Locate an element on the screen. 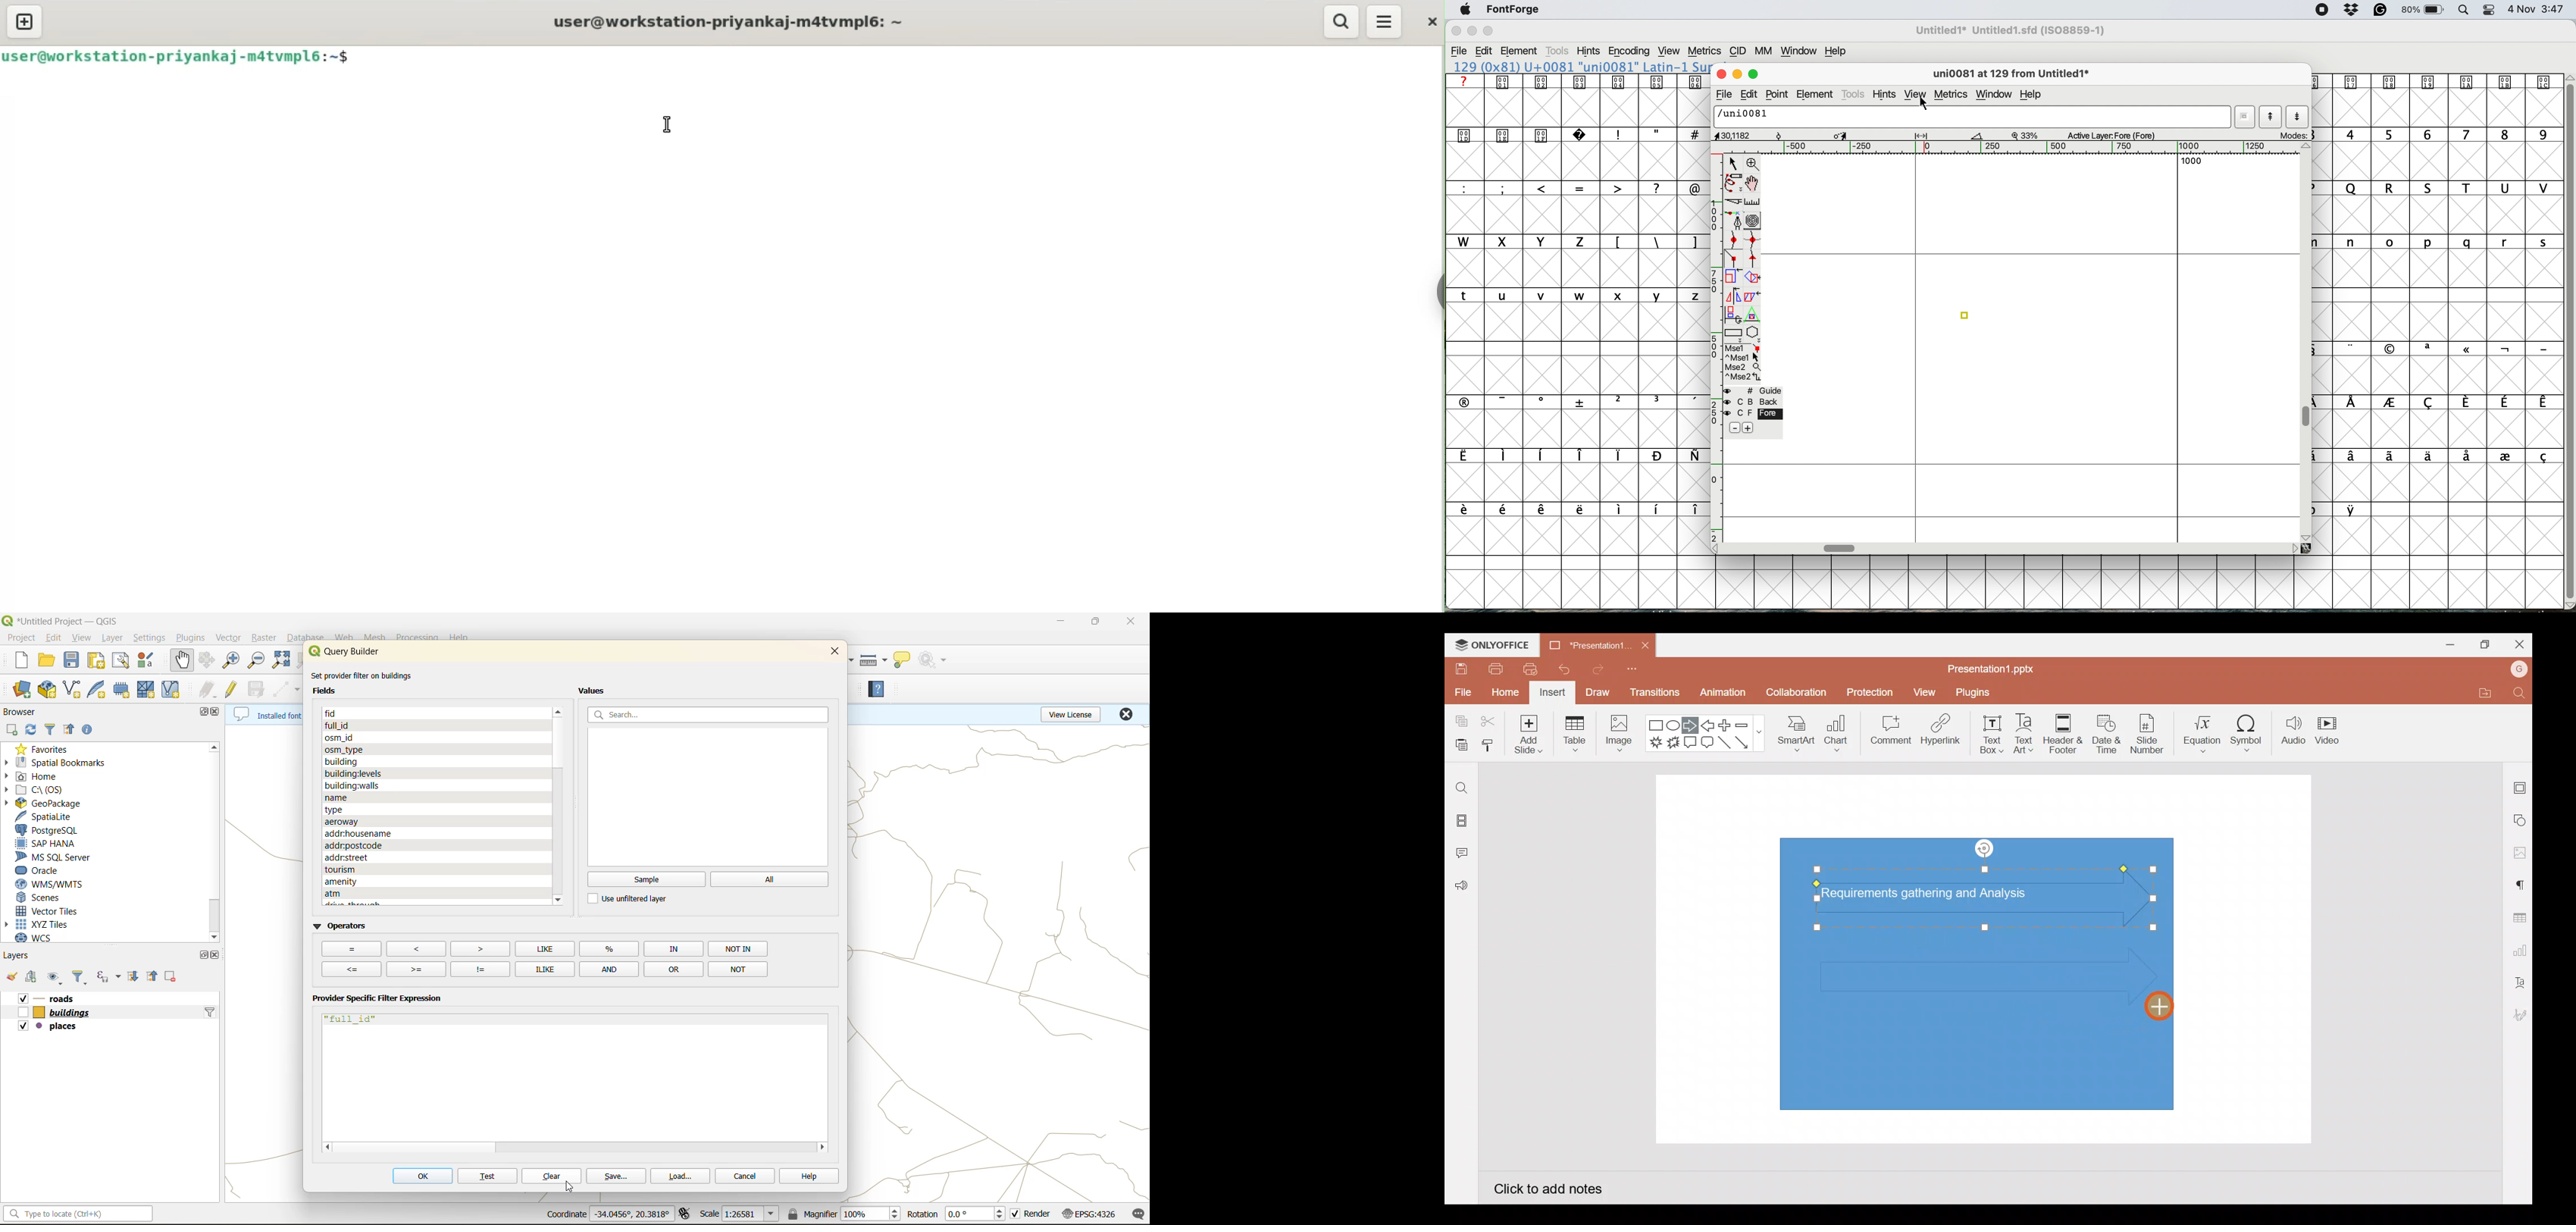 The height and width of the screenshot is (1232, 2576). draw freehand curve is located at coordinates (1733, 182).